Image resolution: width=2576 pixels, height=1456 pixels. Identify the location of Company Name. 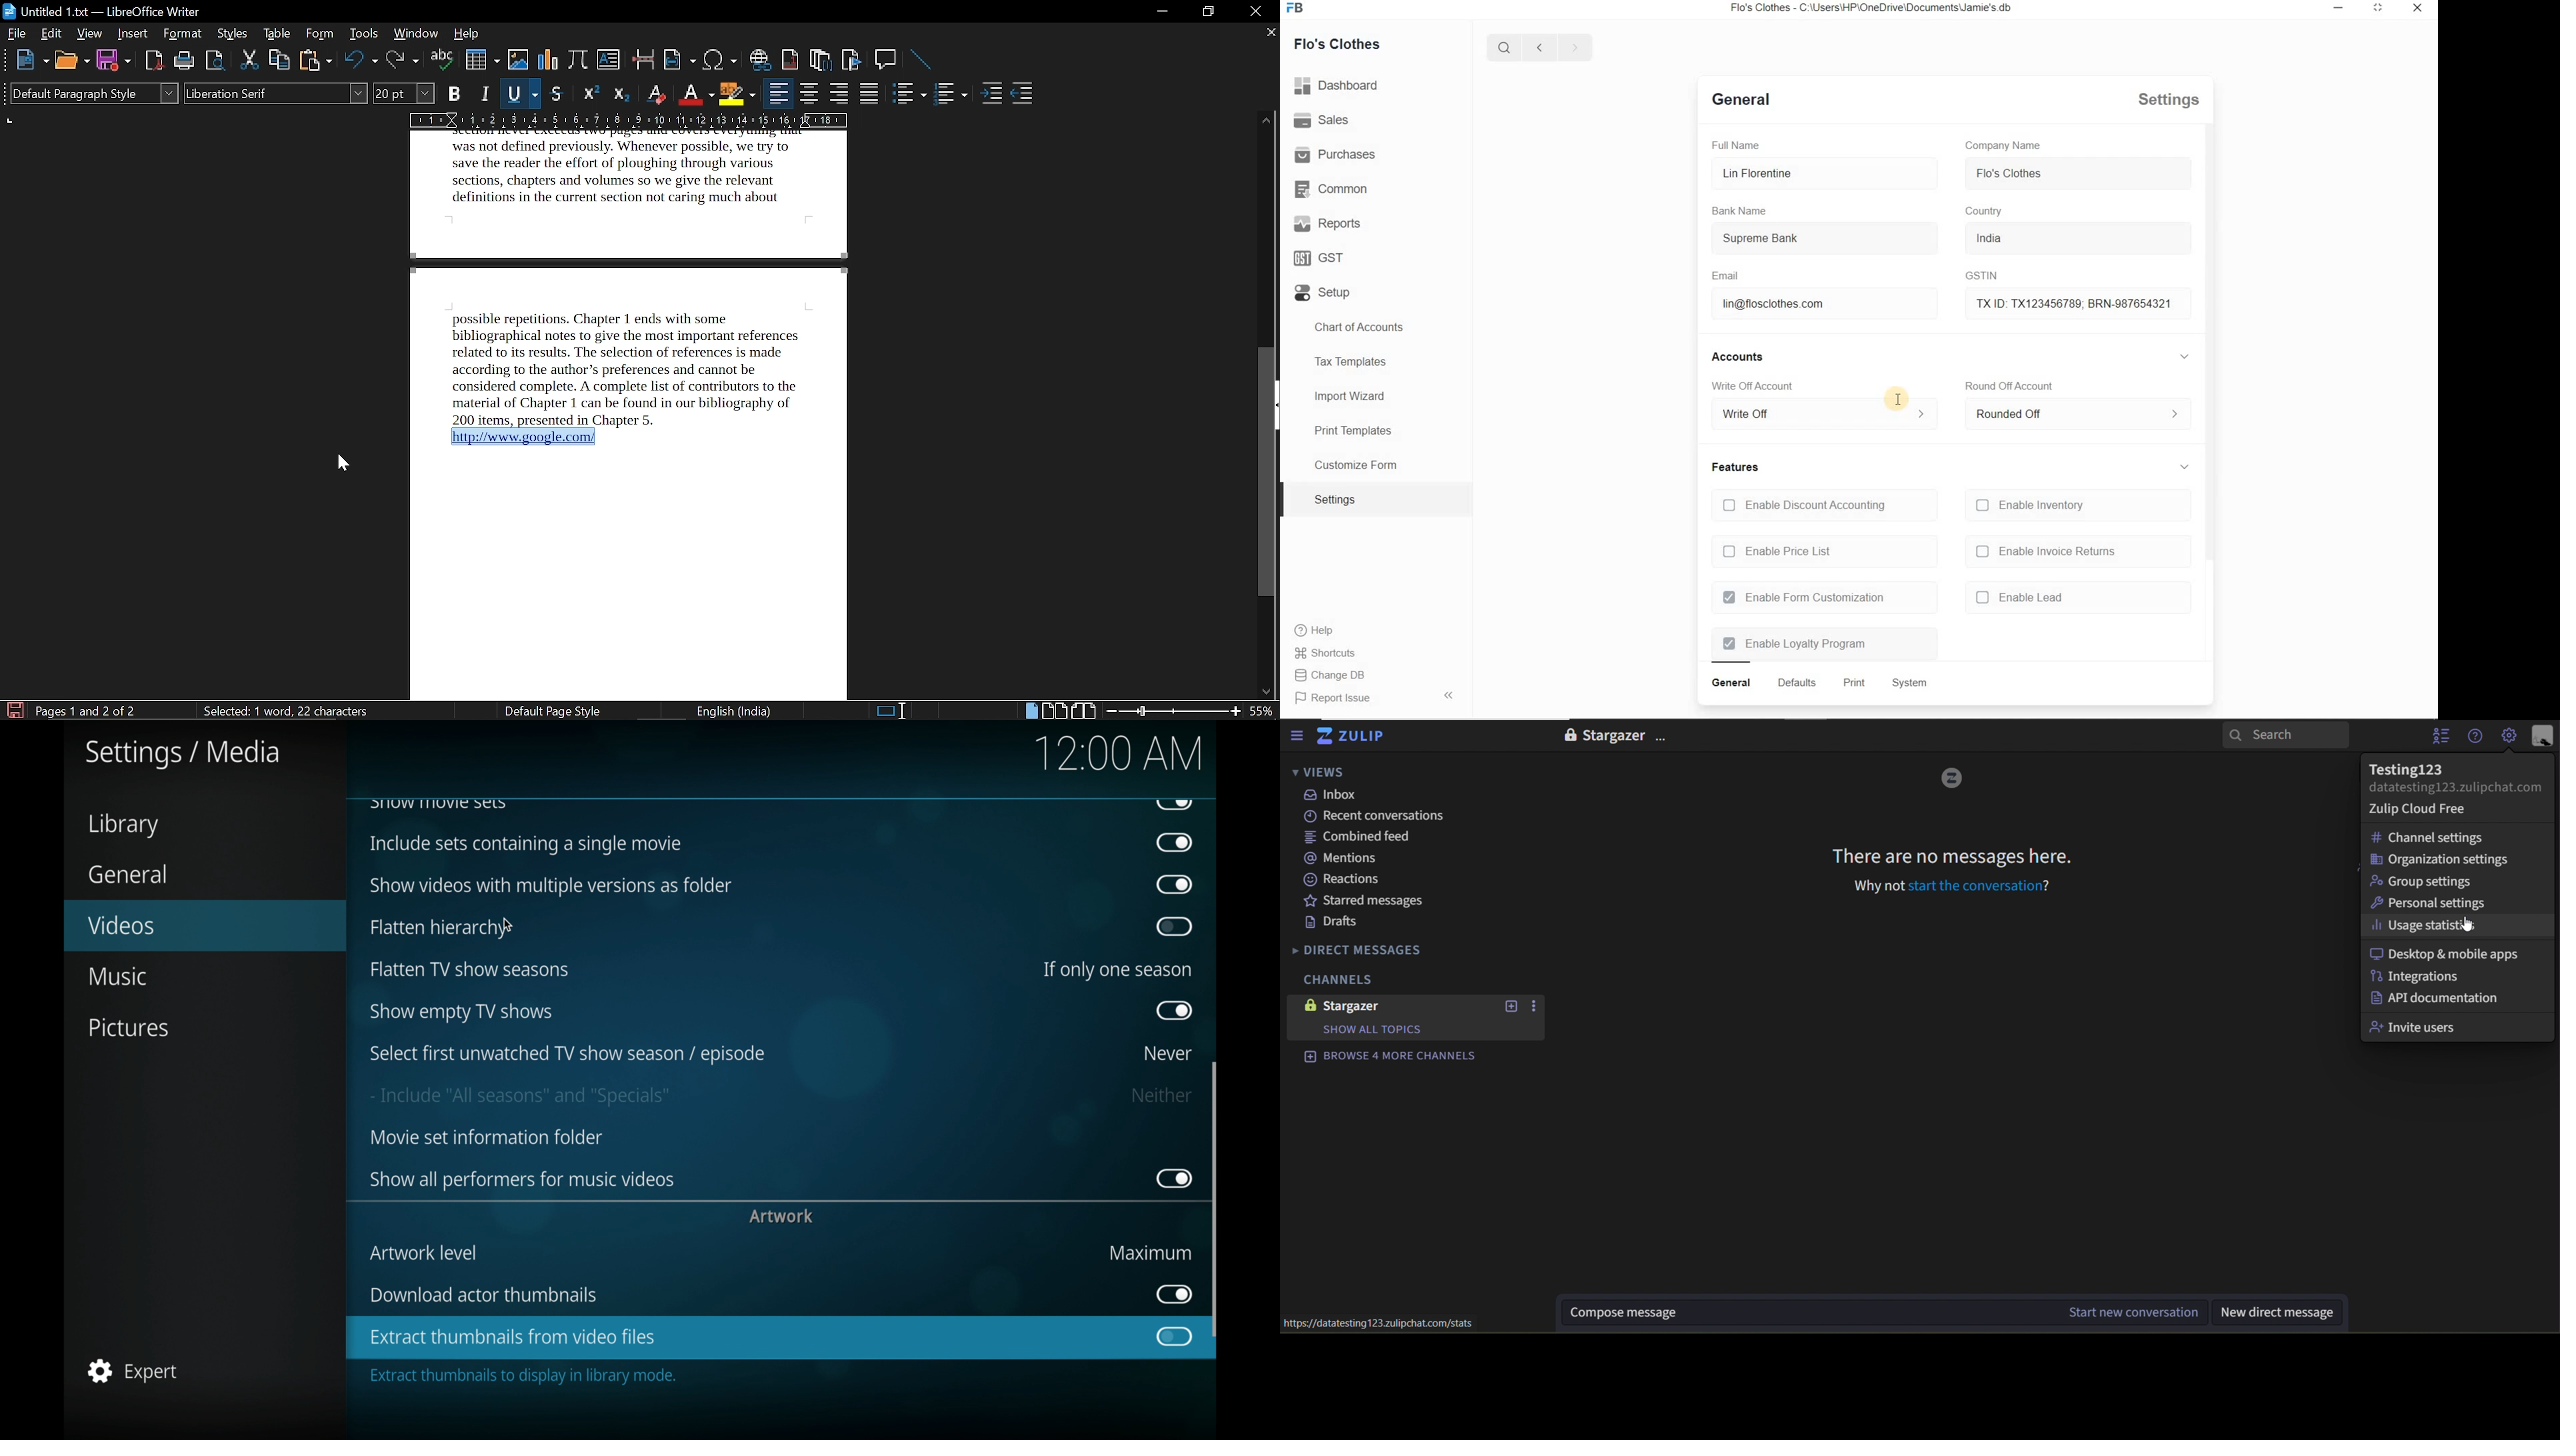
(2006, 144).